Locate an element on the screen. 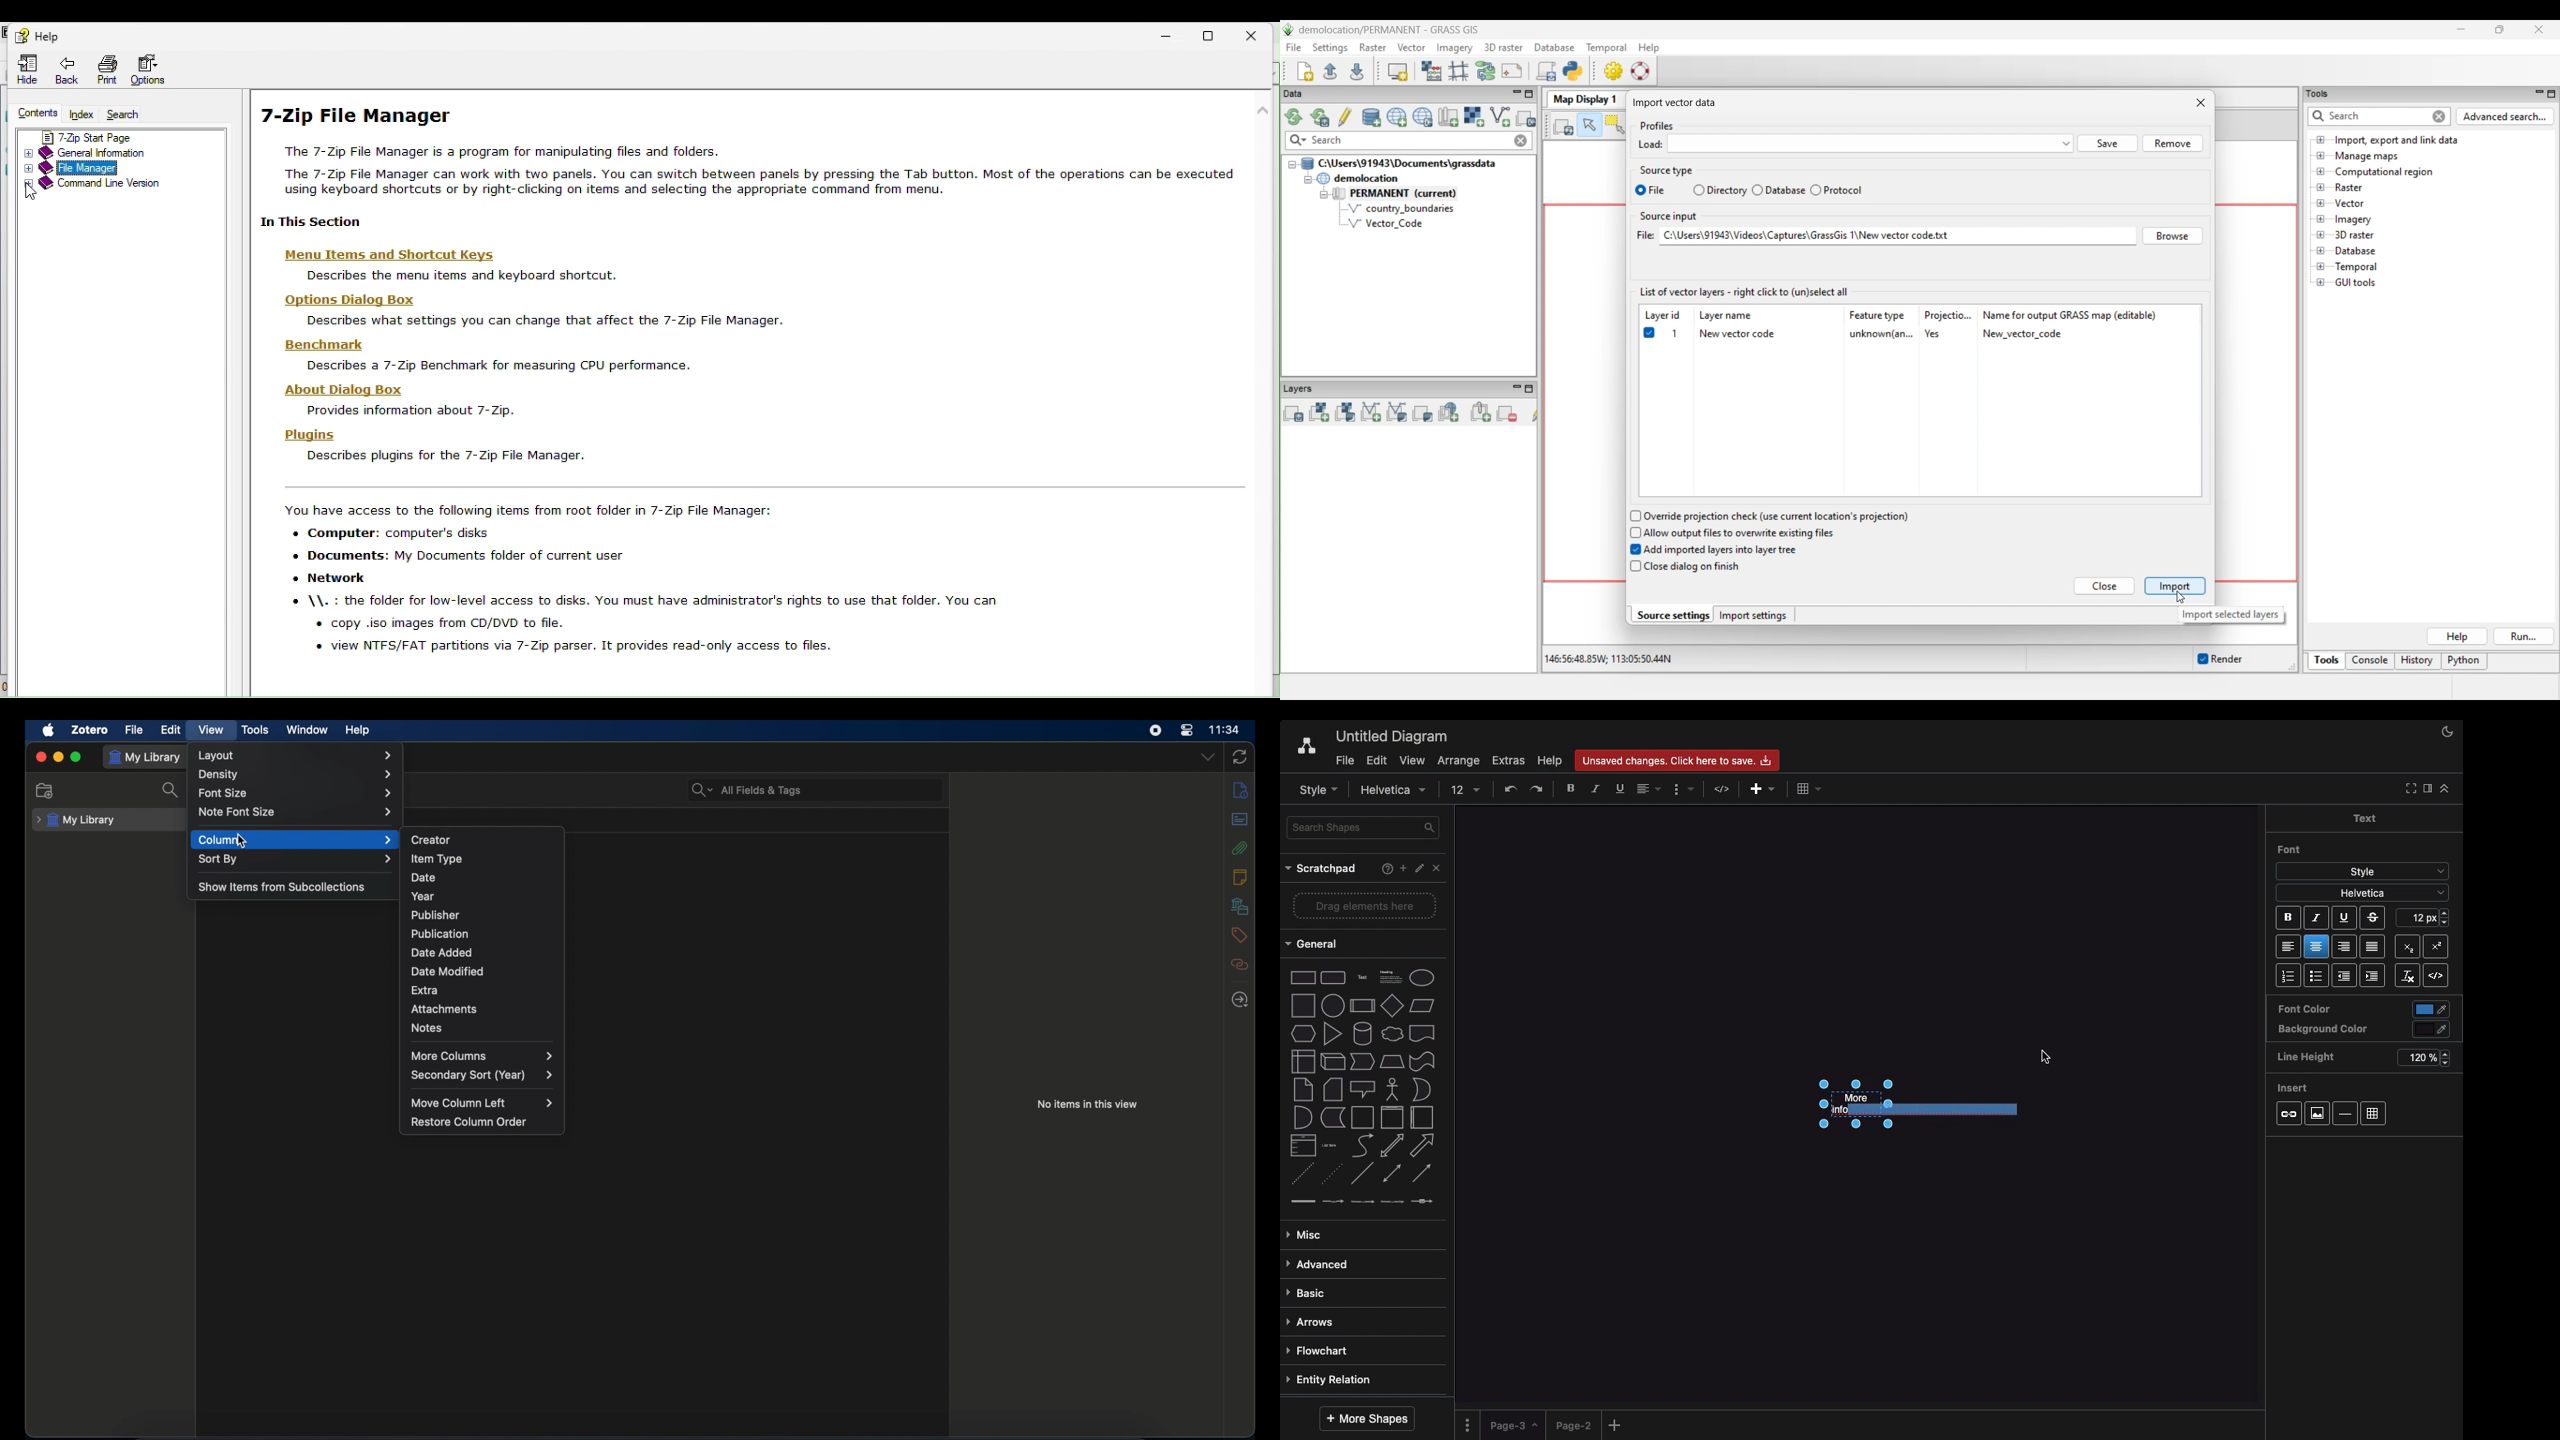  card is located at coordinates (1333, 1088).